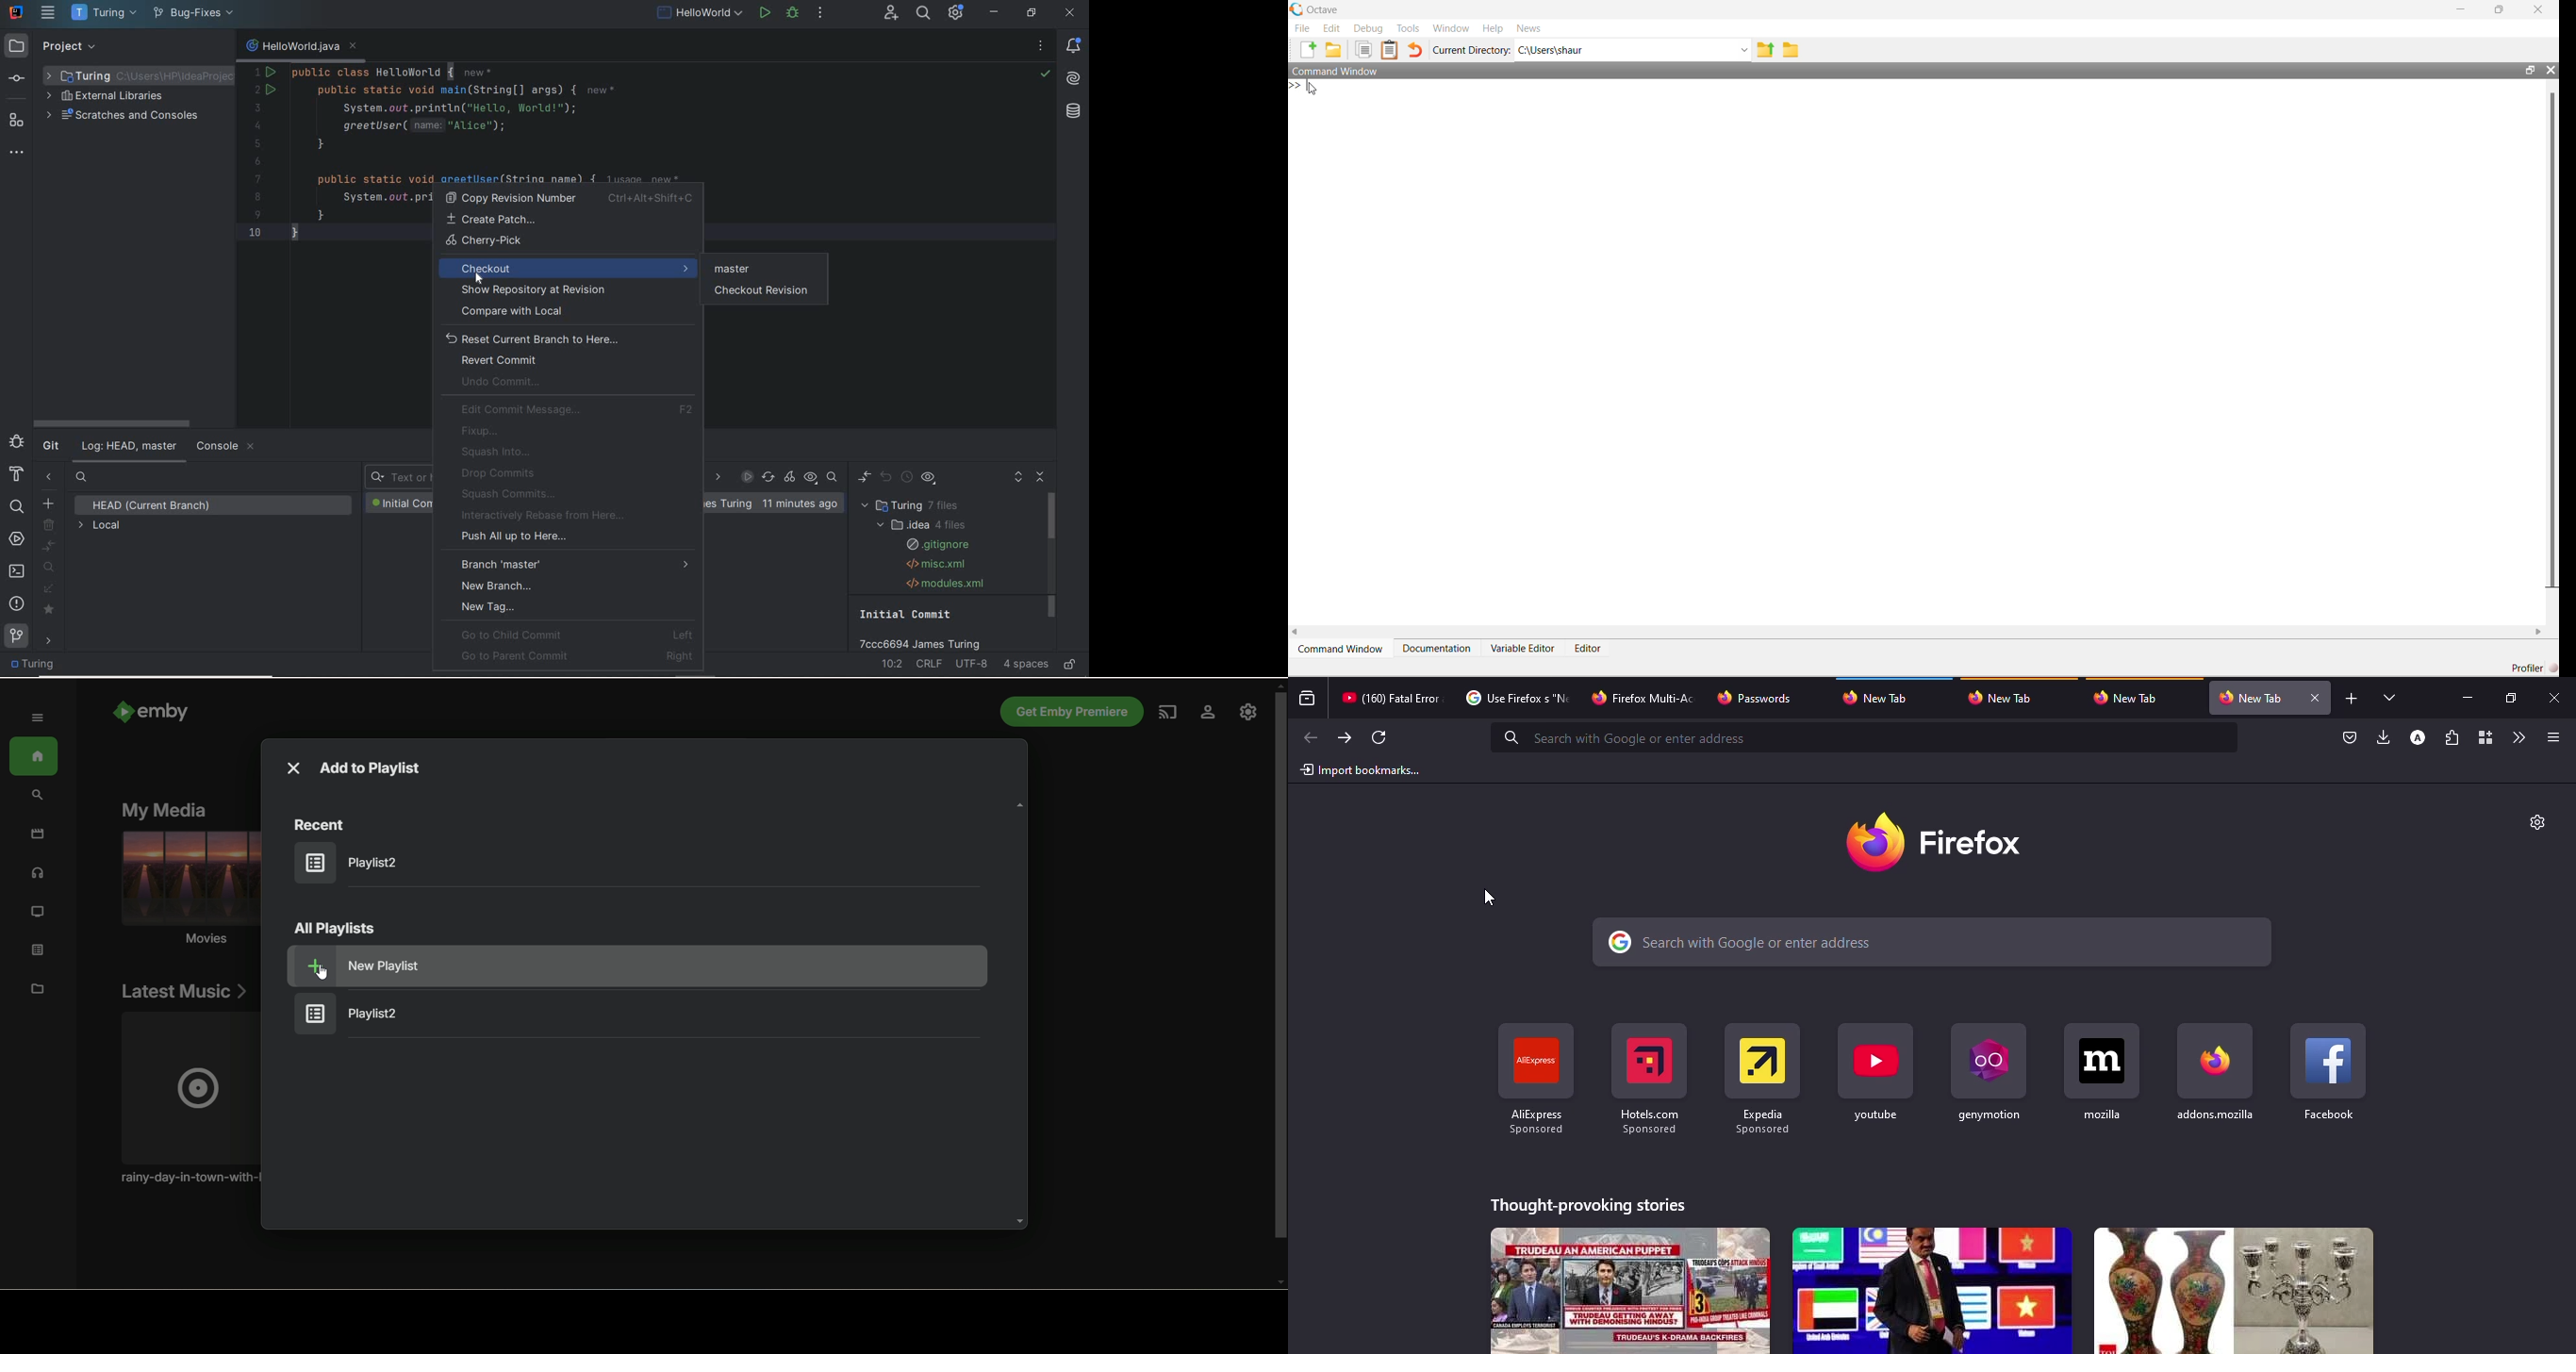 The width and height of the screenshot is (2576, 1372). Describe the element at coordinates (2103, 1075) in the screenshot. I see `shortcuts` at that location.